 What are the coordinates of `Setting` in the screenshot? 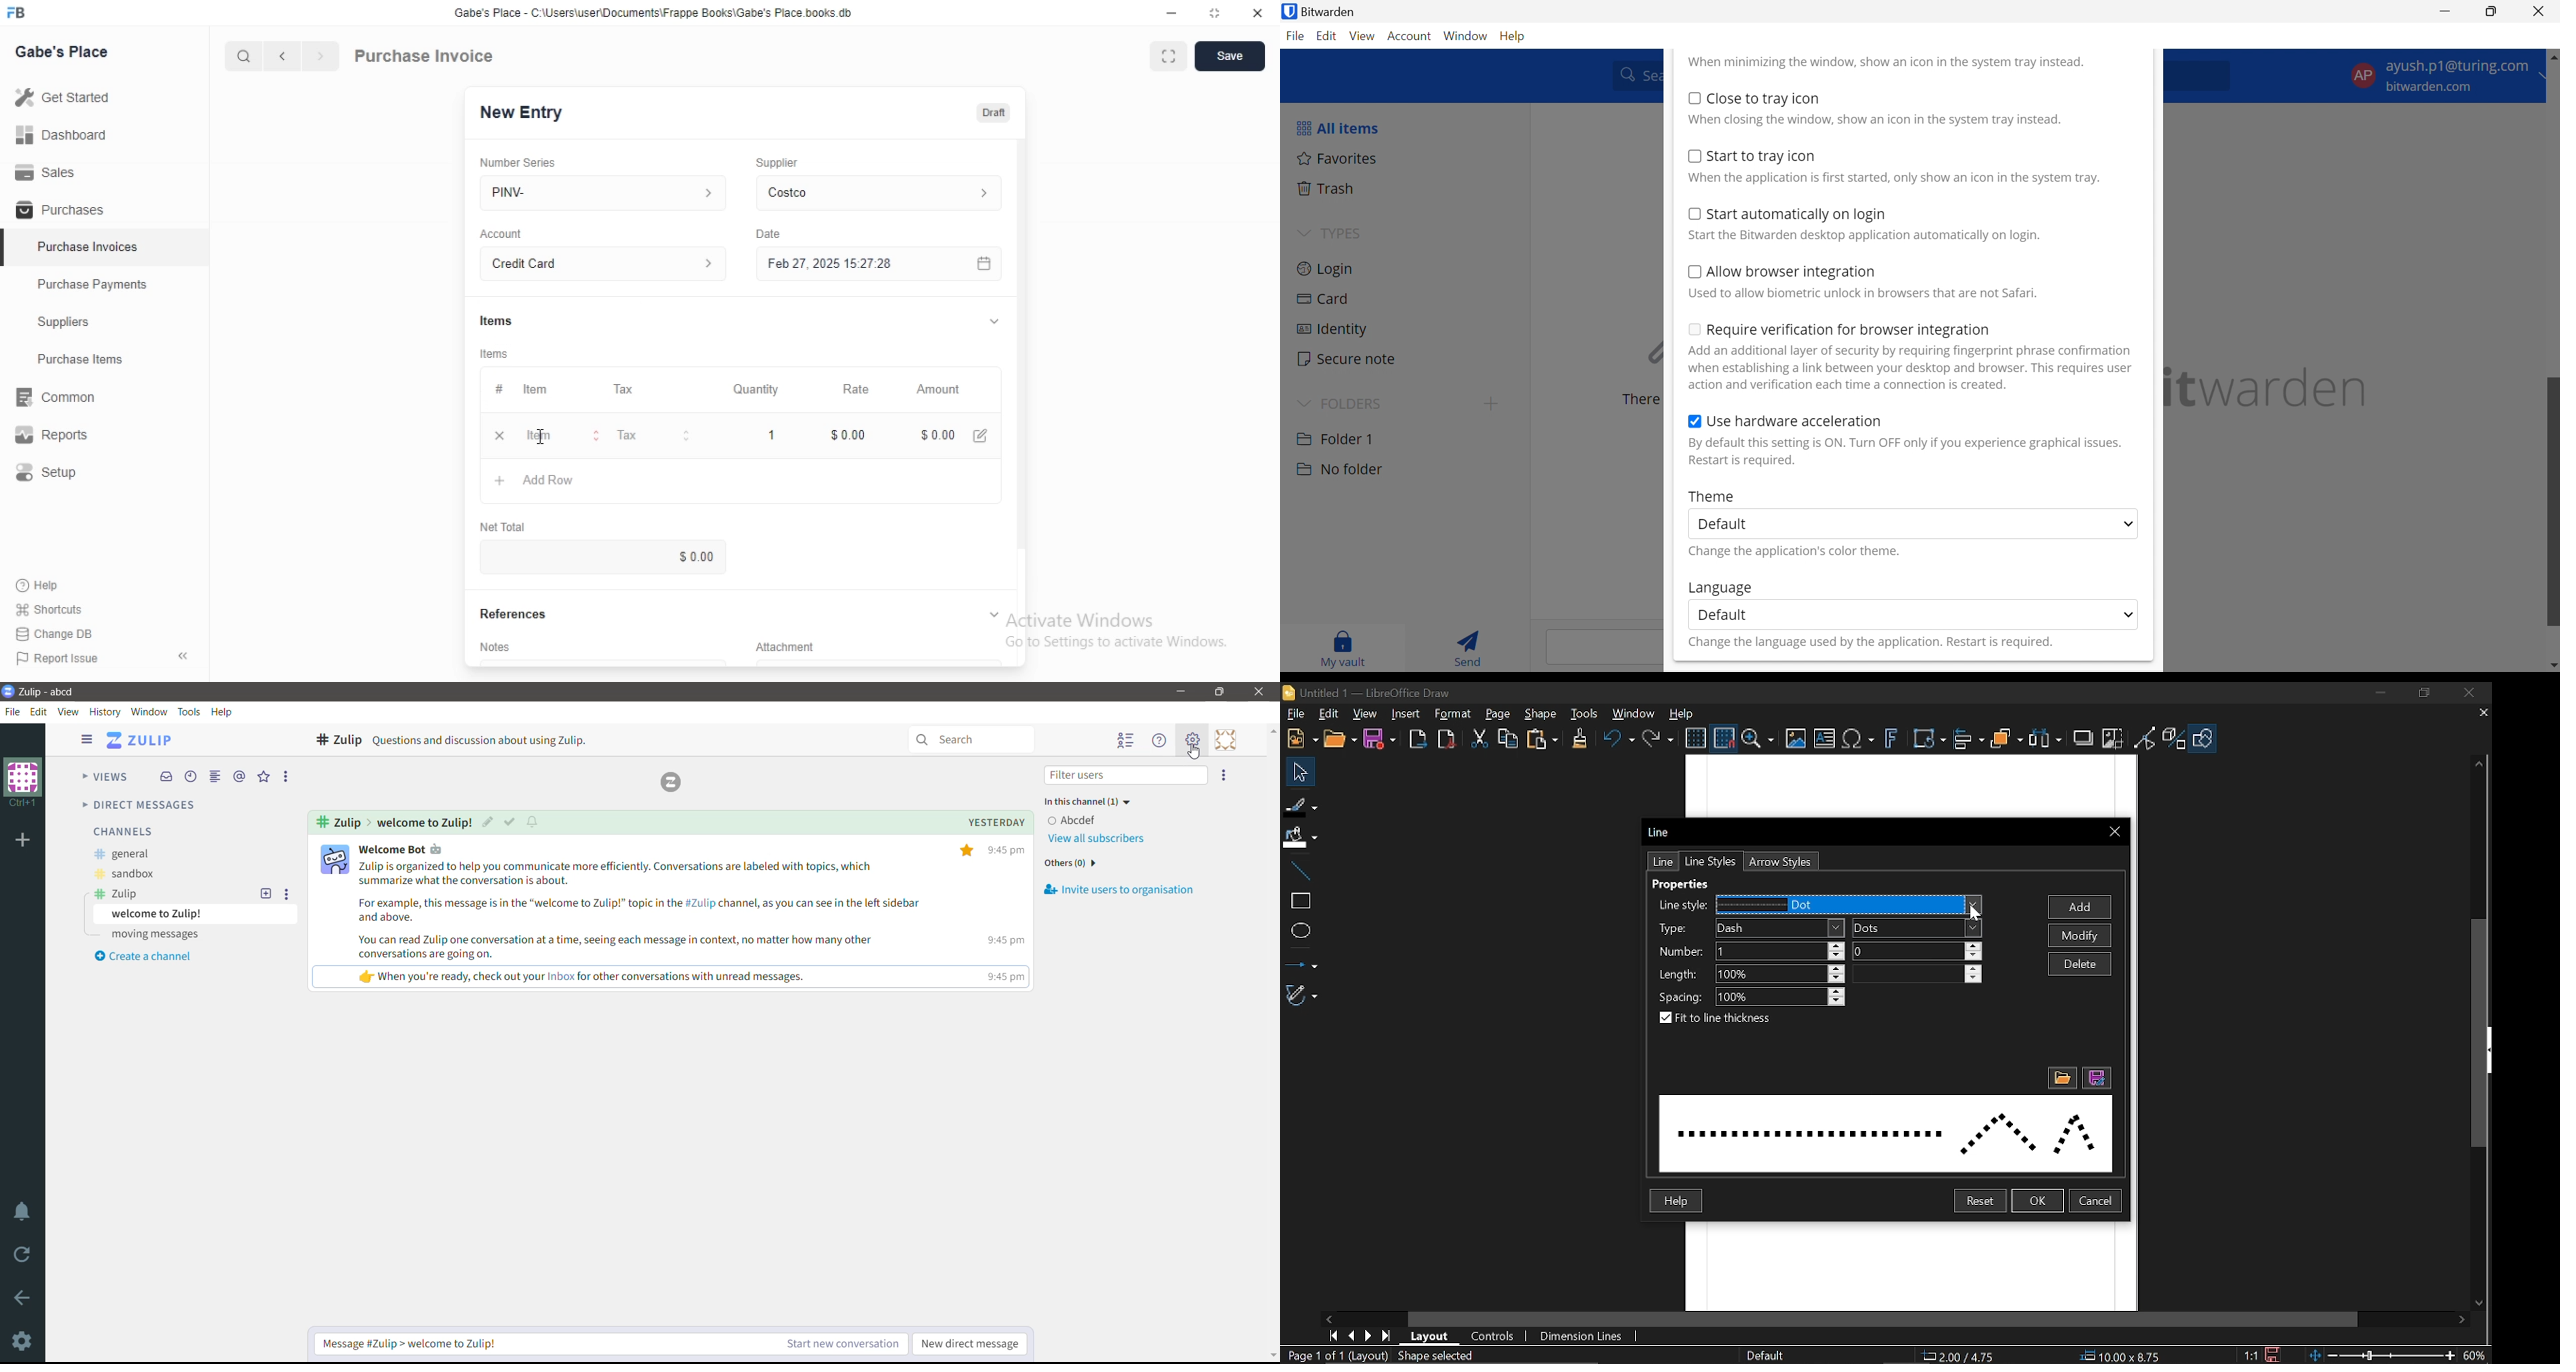 It's located at (1191, 739).